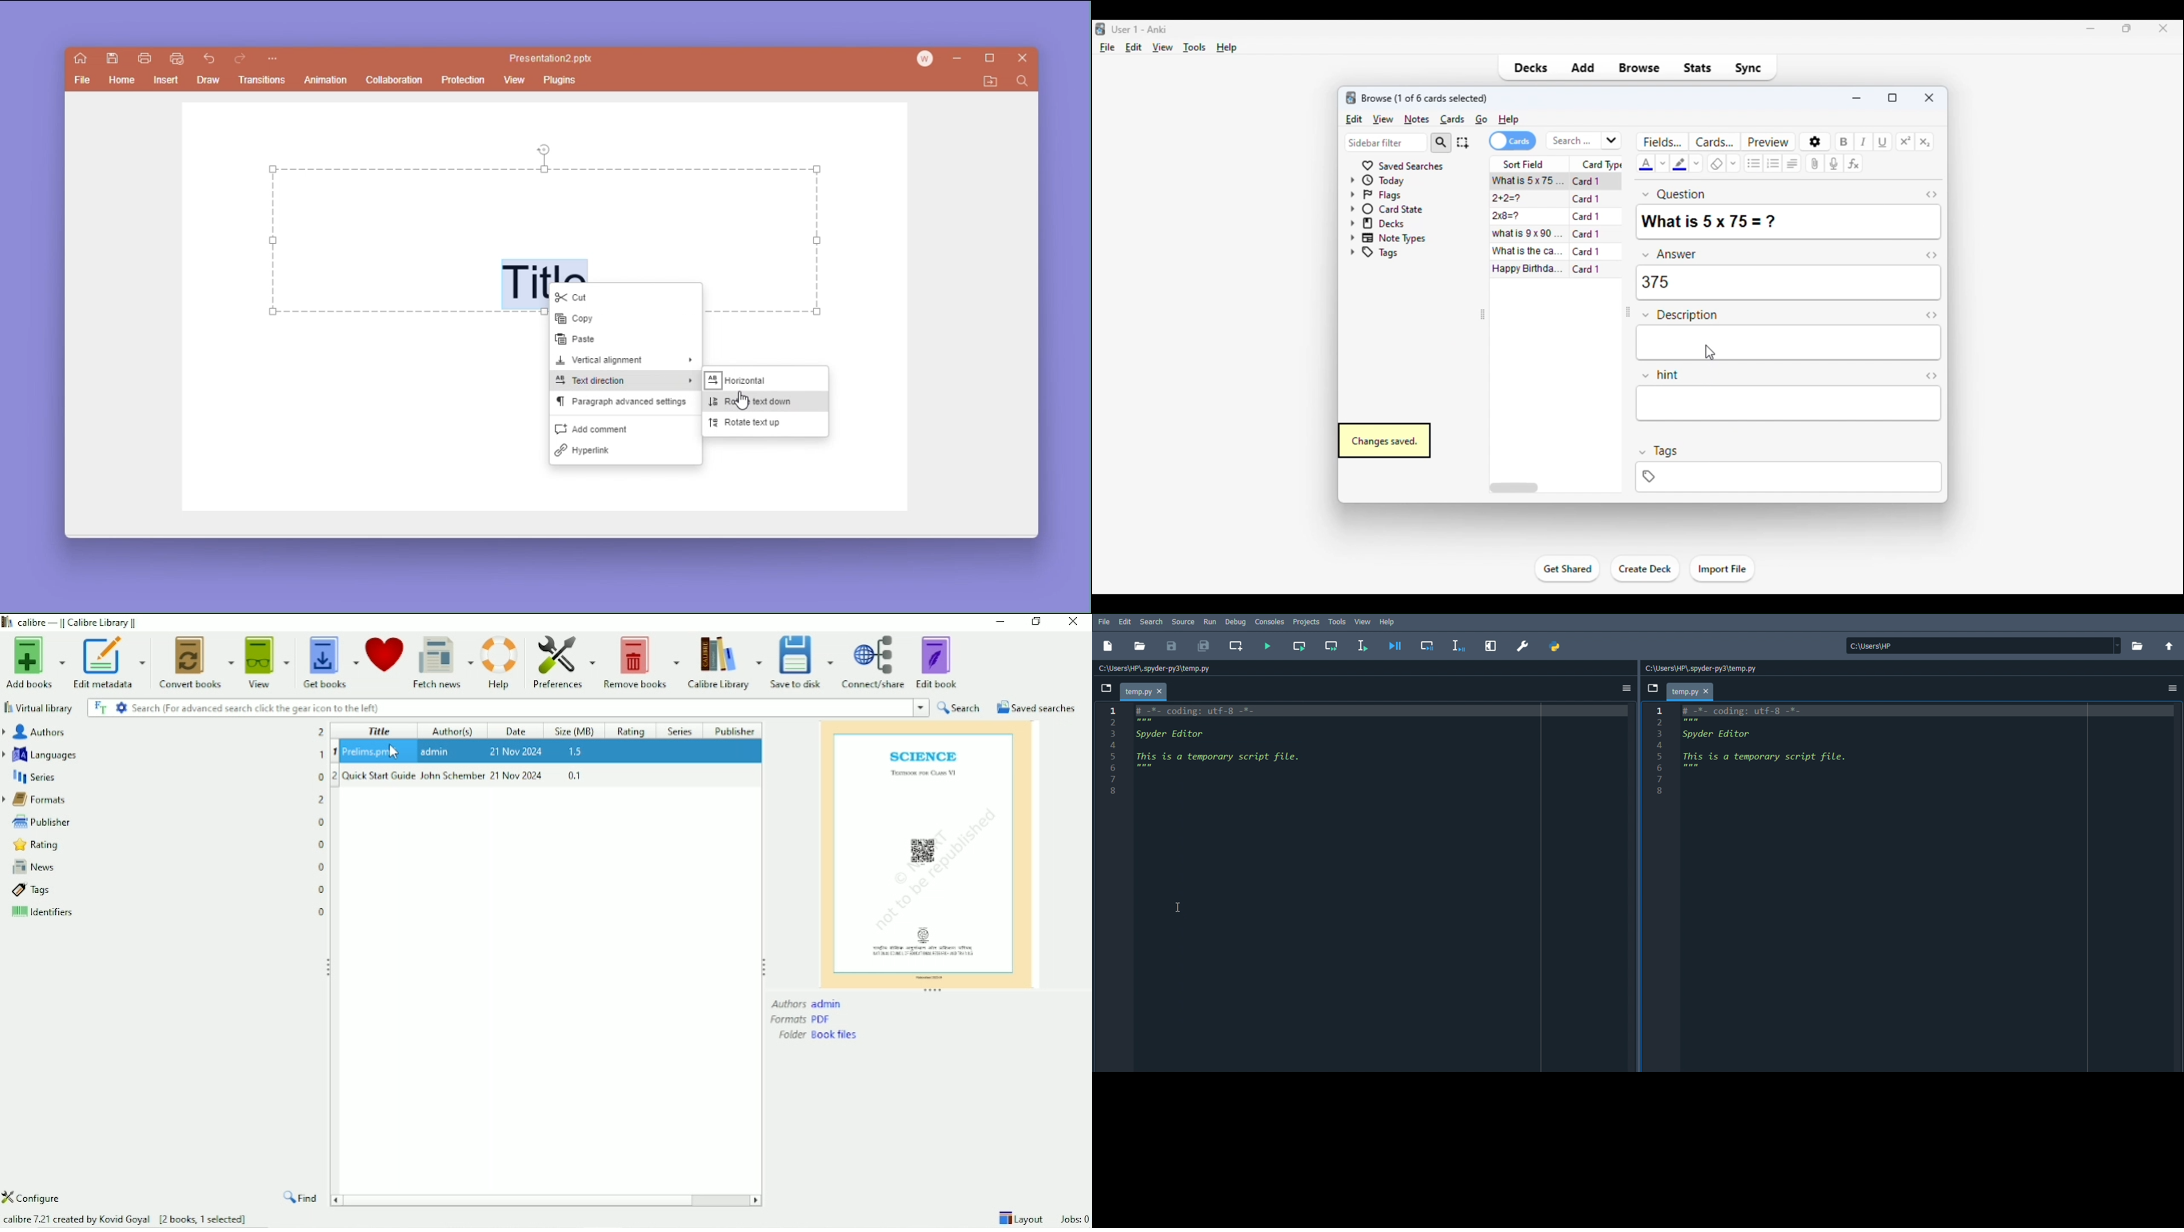  Describe the element at coordinates (1864, 142) in the screenshot. I see `italic` at that location.